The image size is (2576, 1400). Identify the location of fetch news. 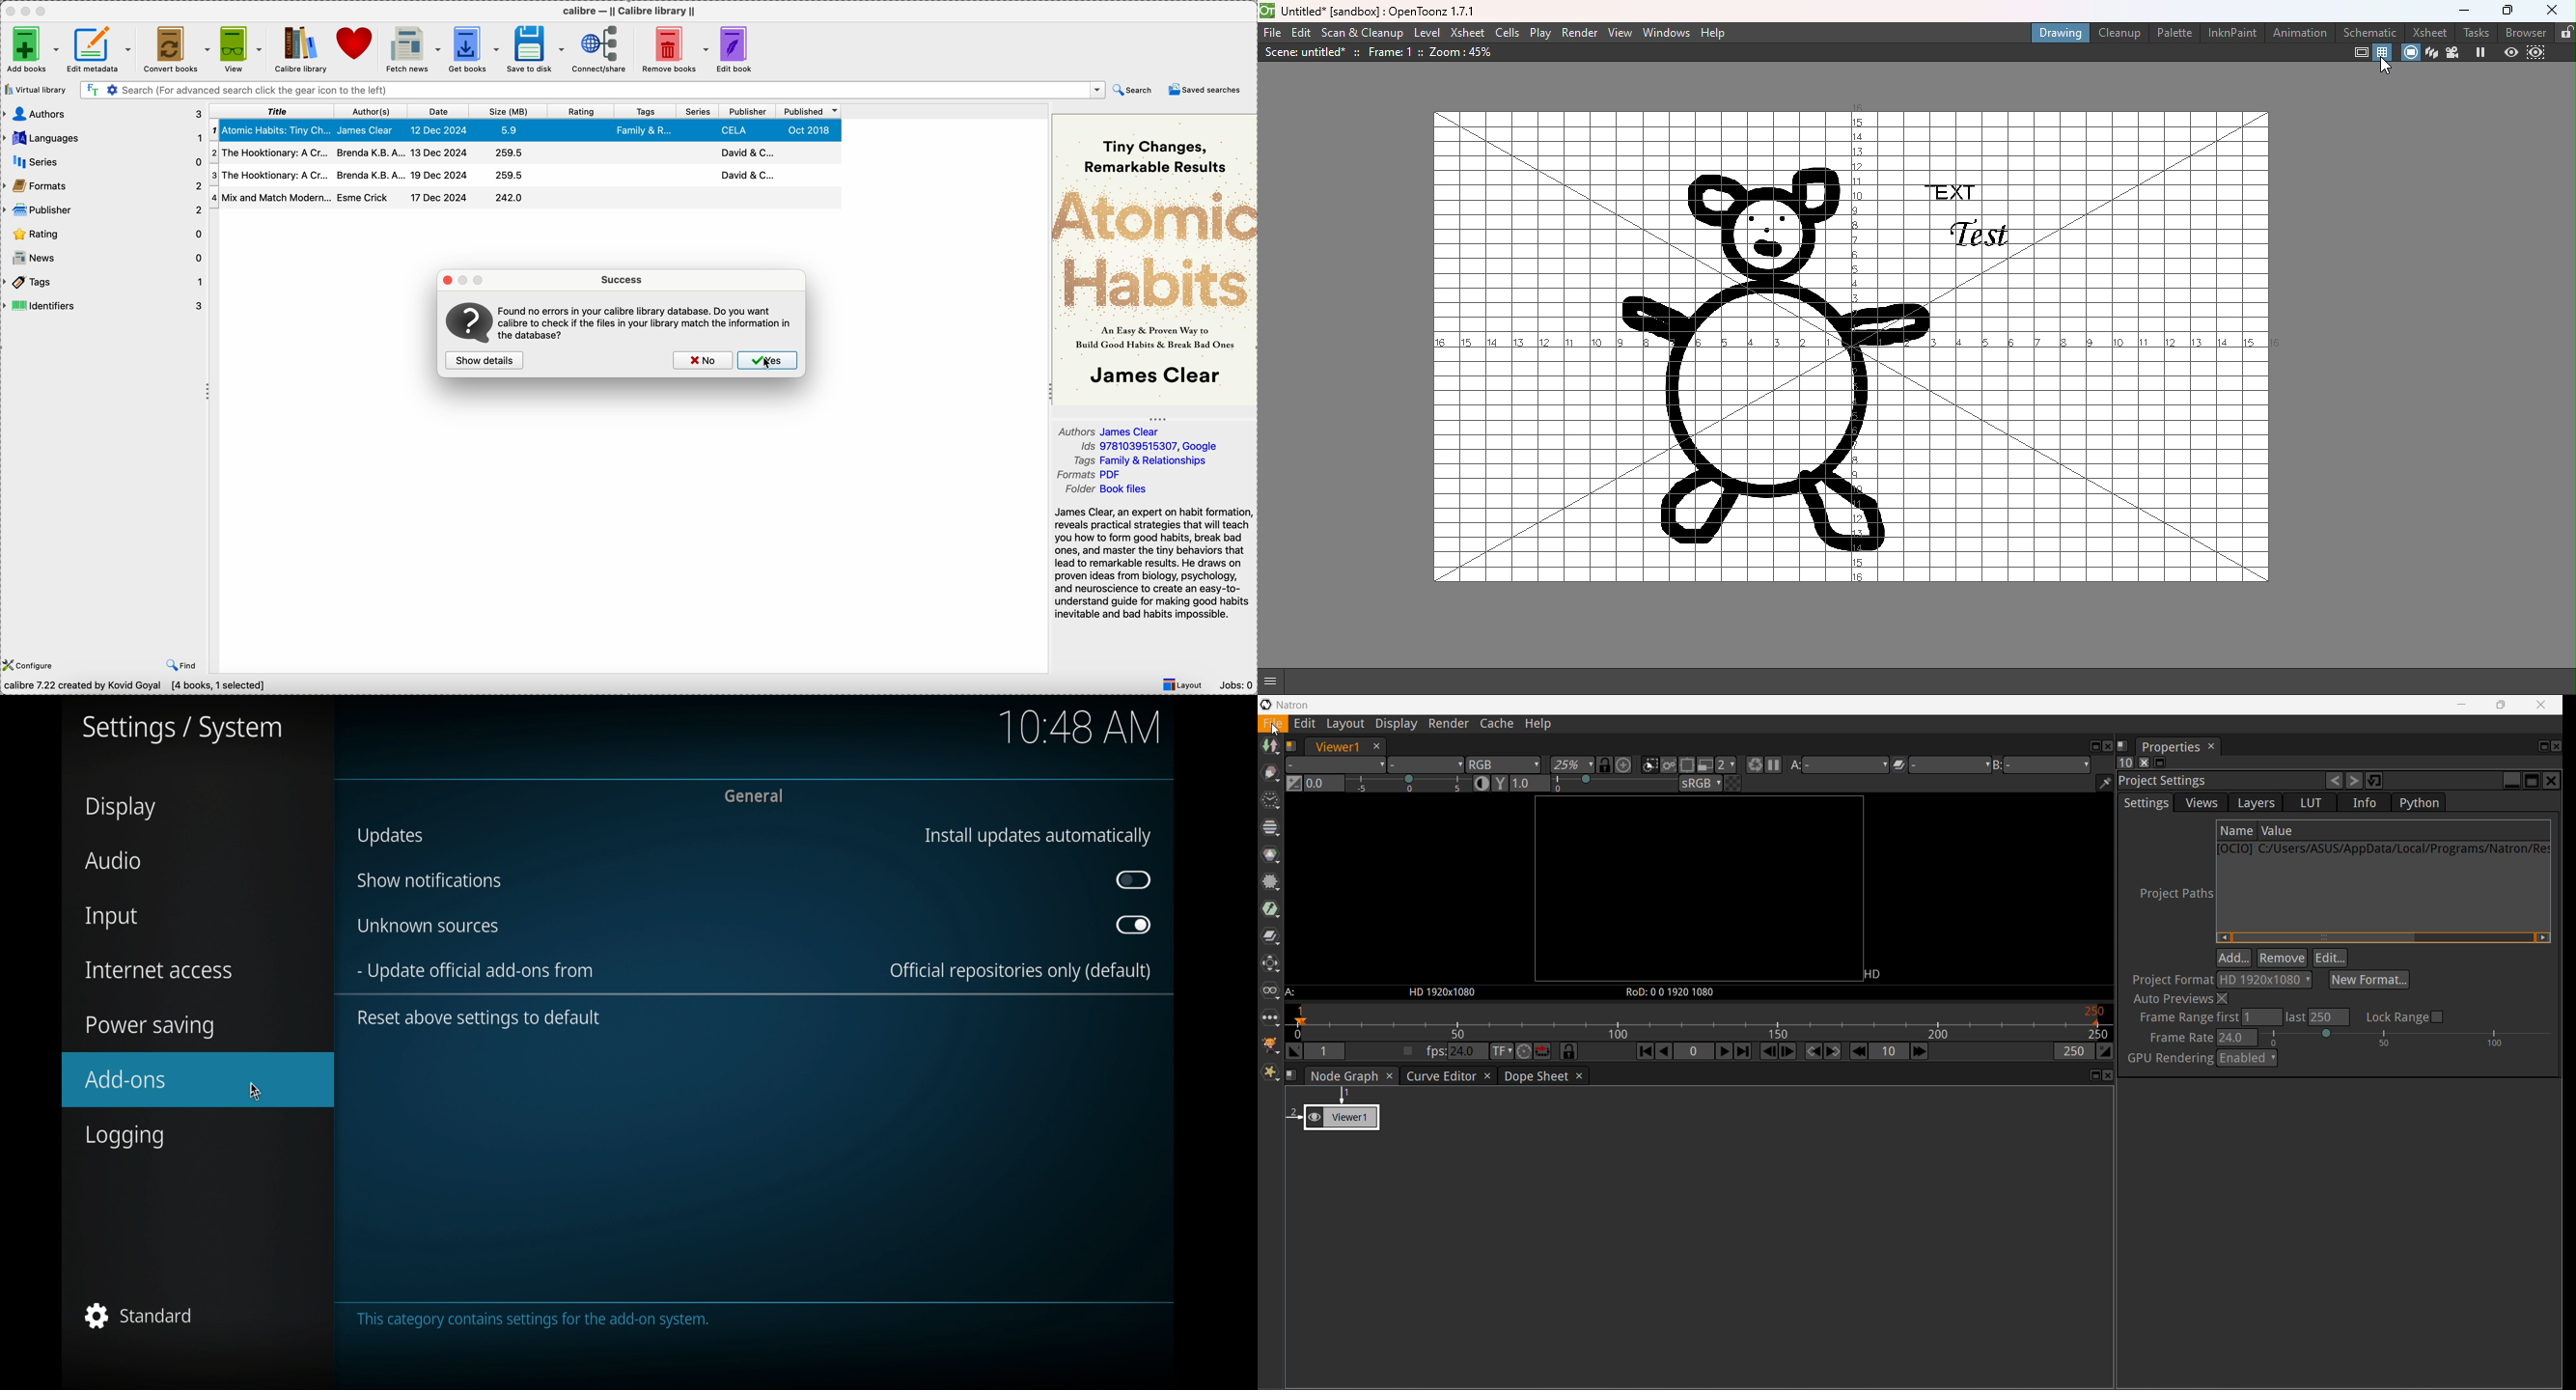
(412, 49).